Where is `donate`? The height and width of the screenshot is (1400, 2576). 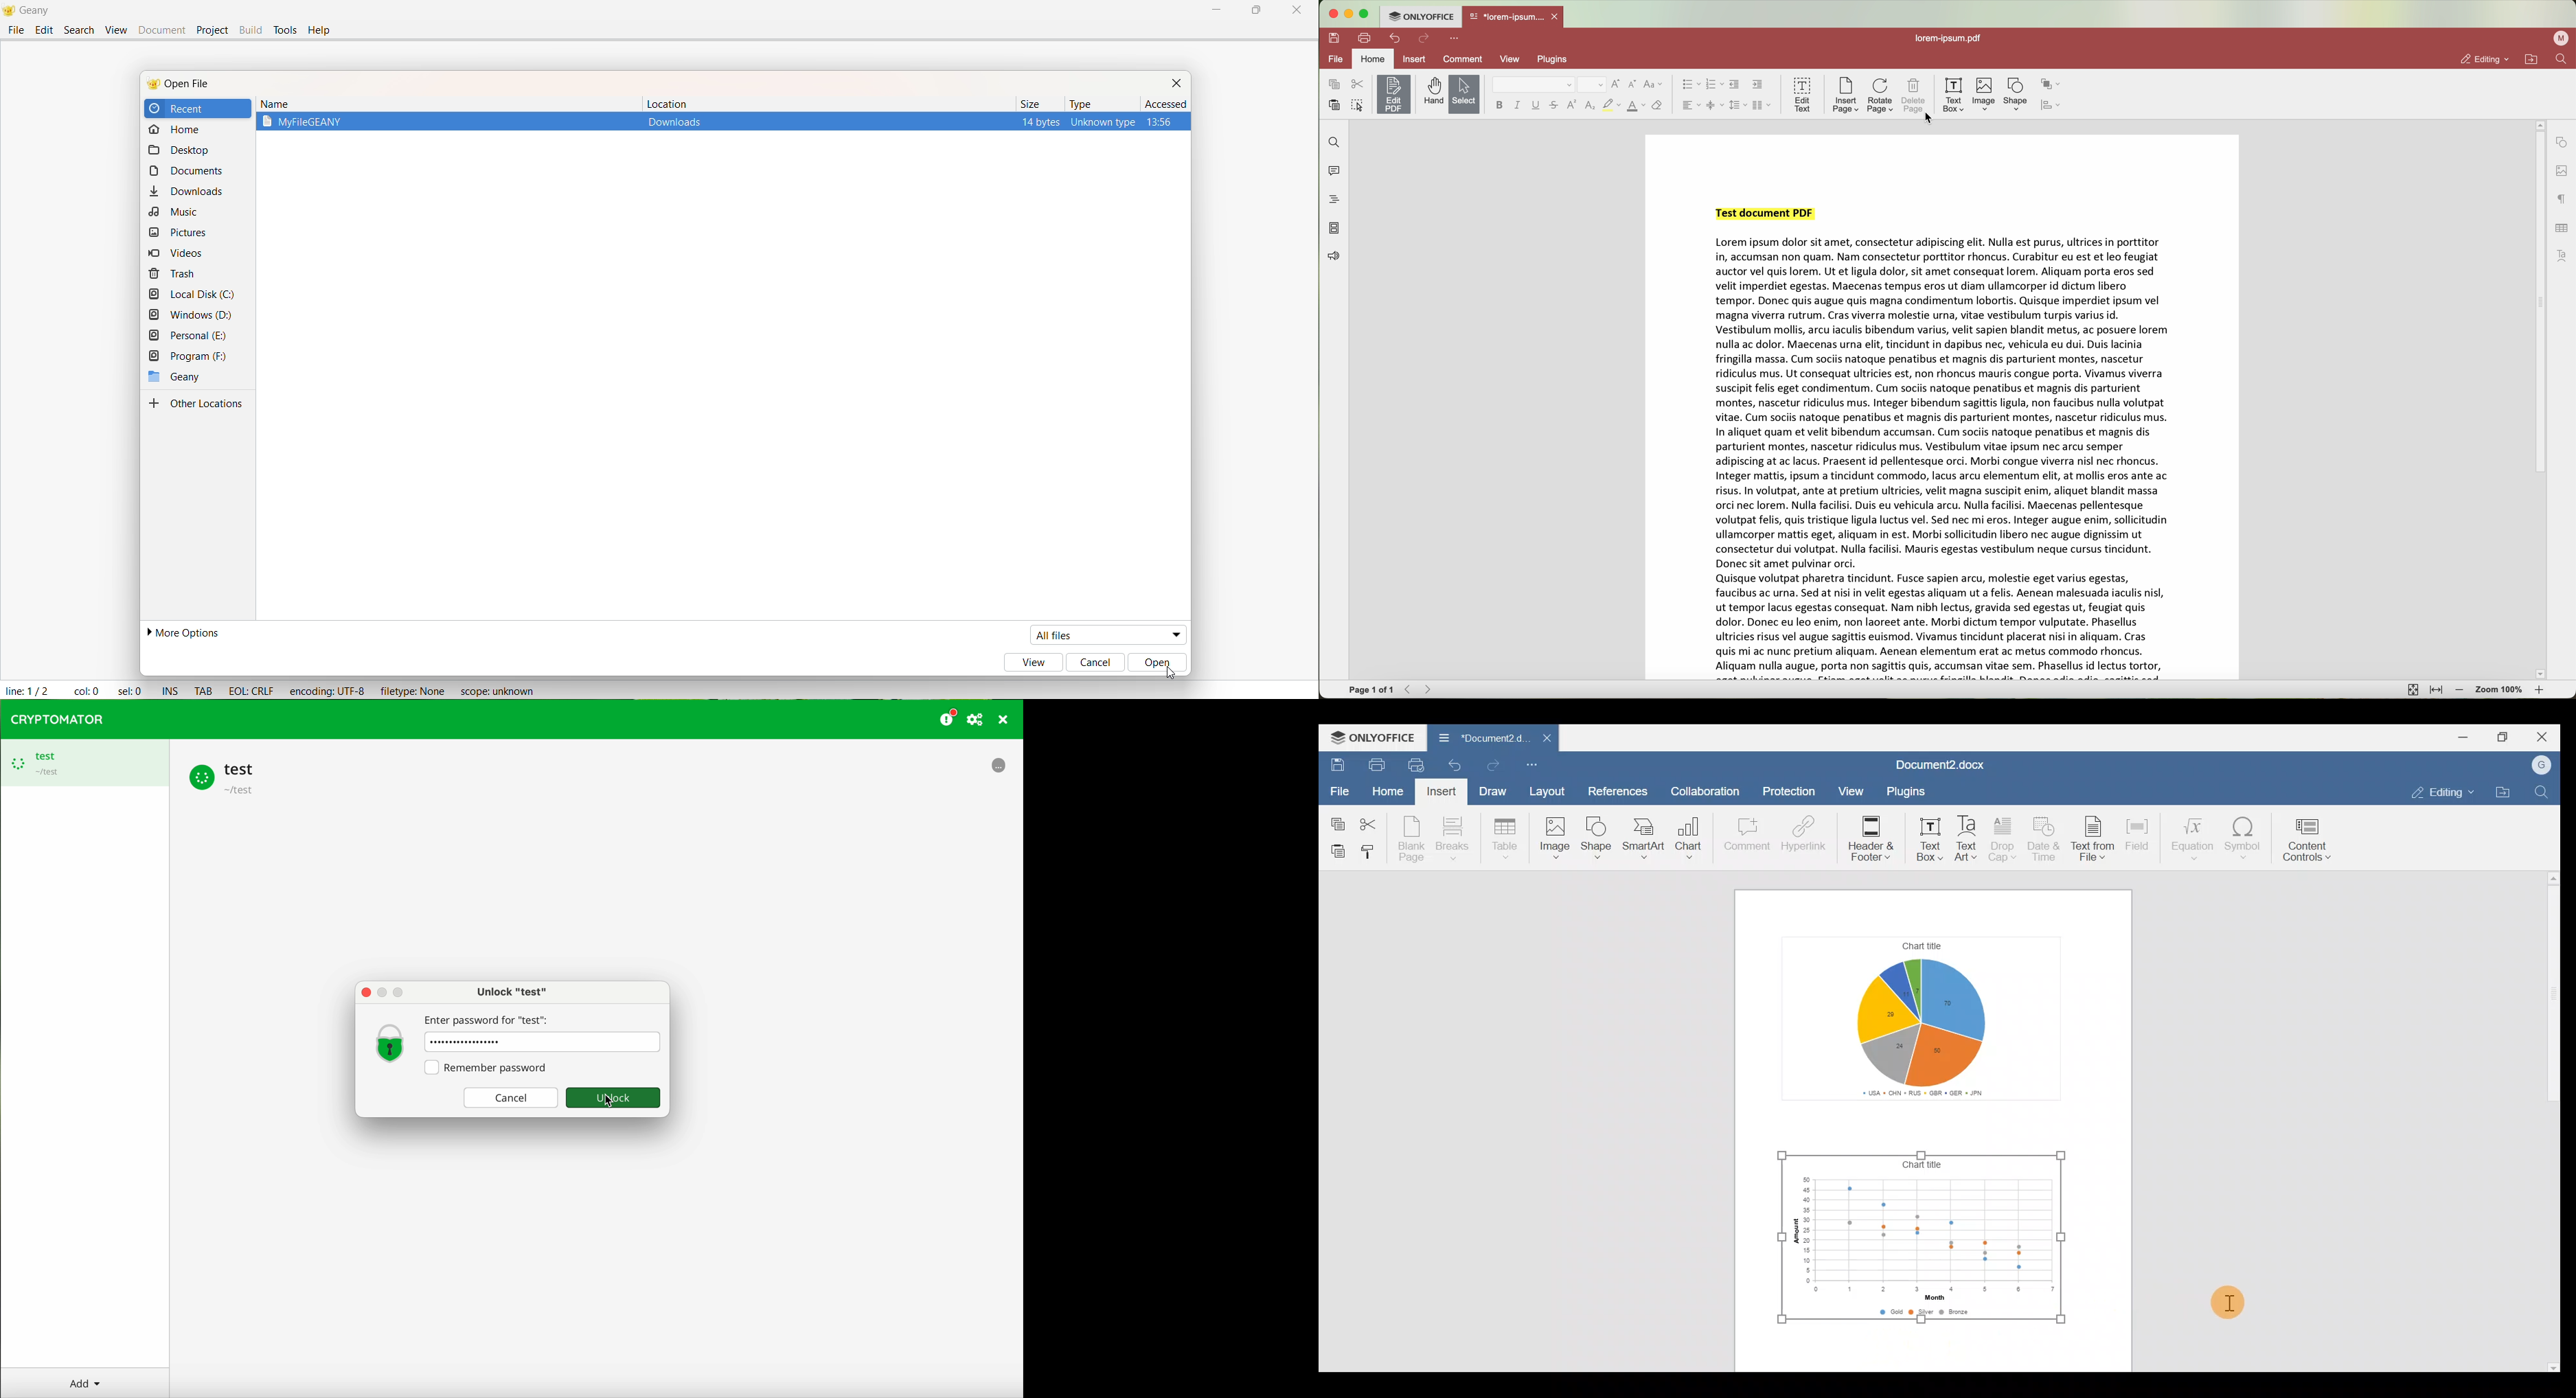 donate is located at coordinates (949, 717).